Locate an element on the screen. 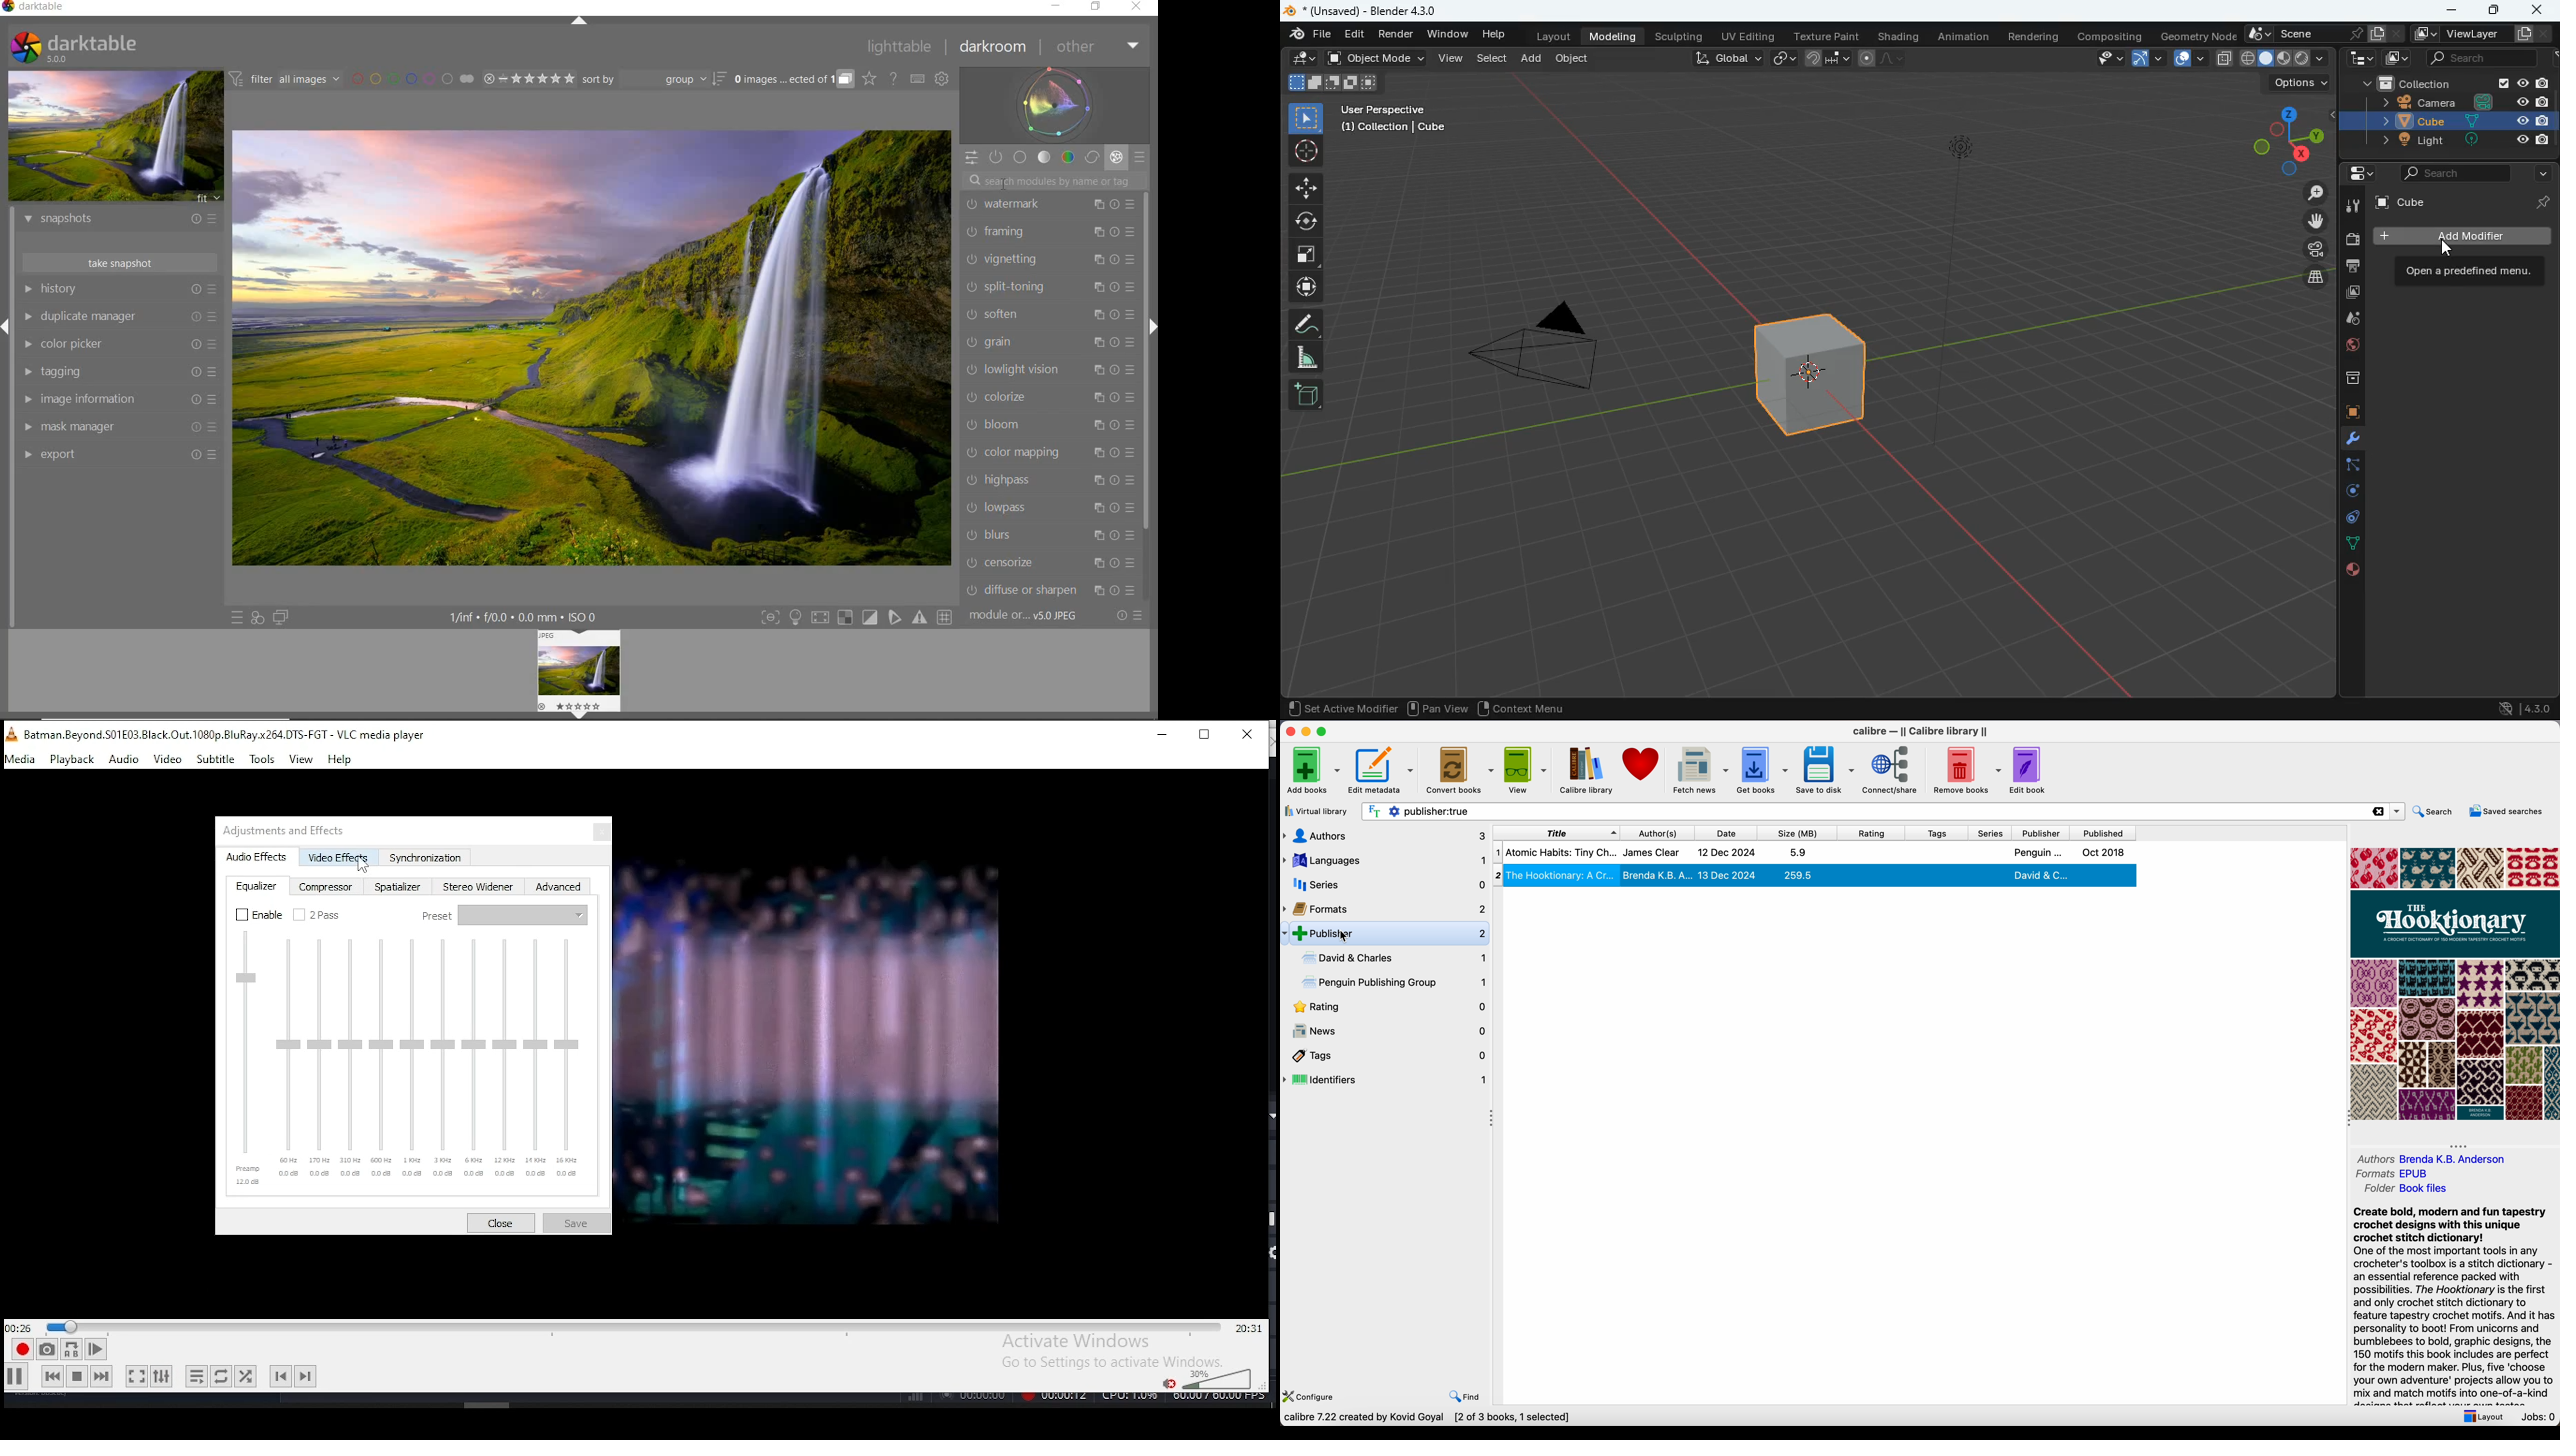 This screenshot has height=1456, width=2576. base is located at coordinates (1021, 157).